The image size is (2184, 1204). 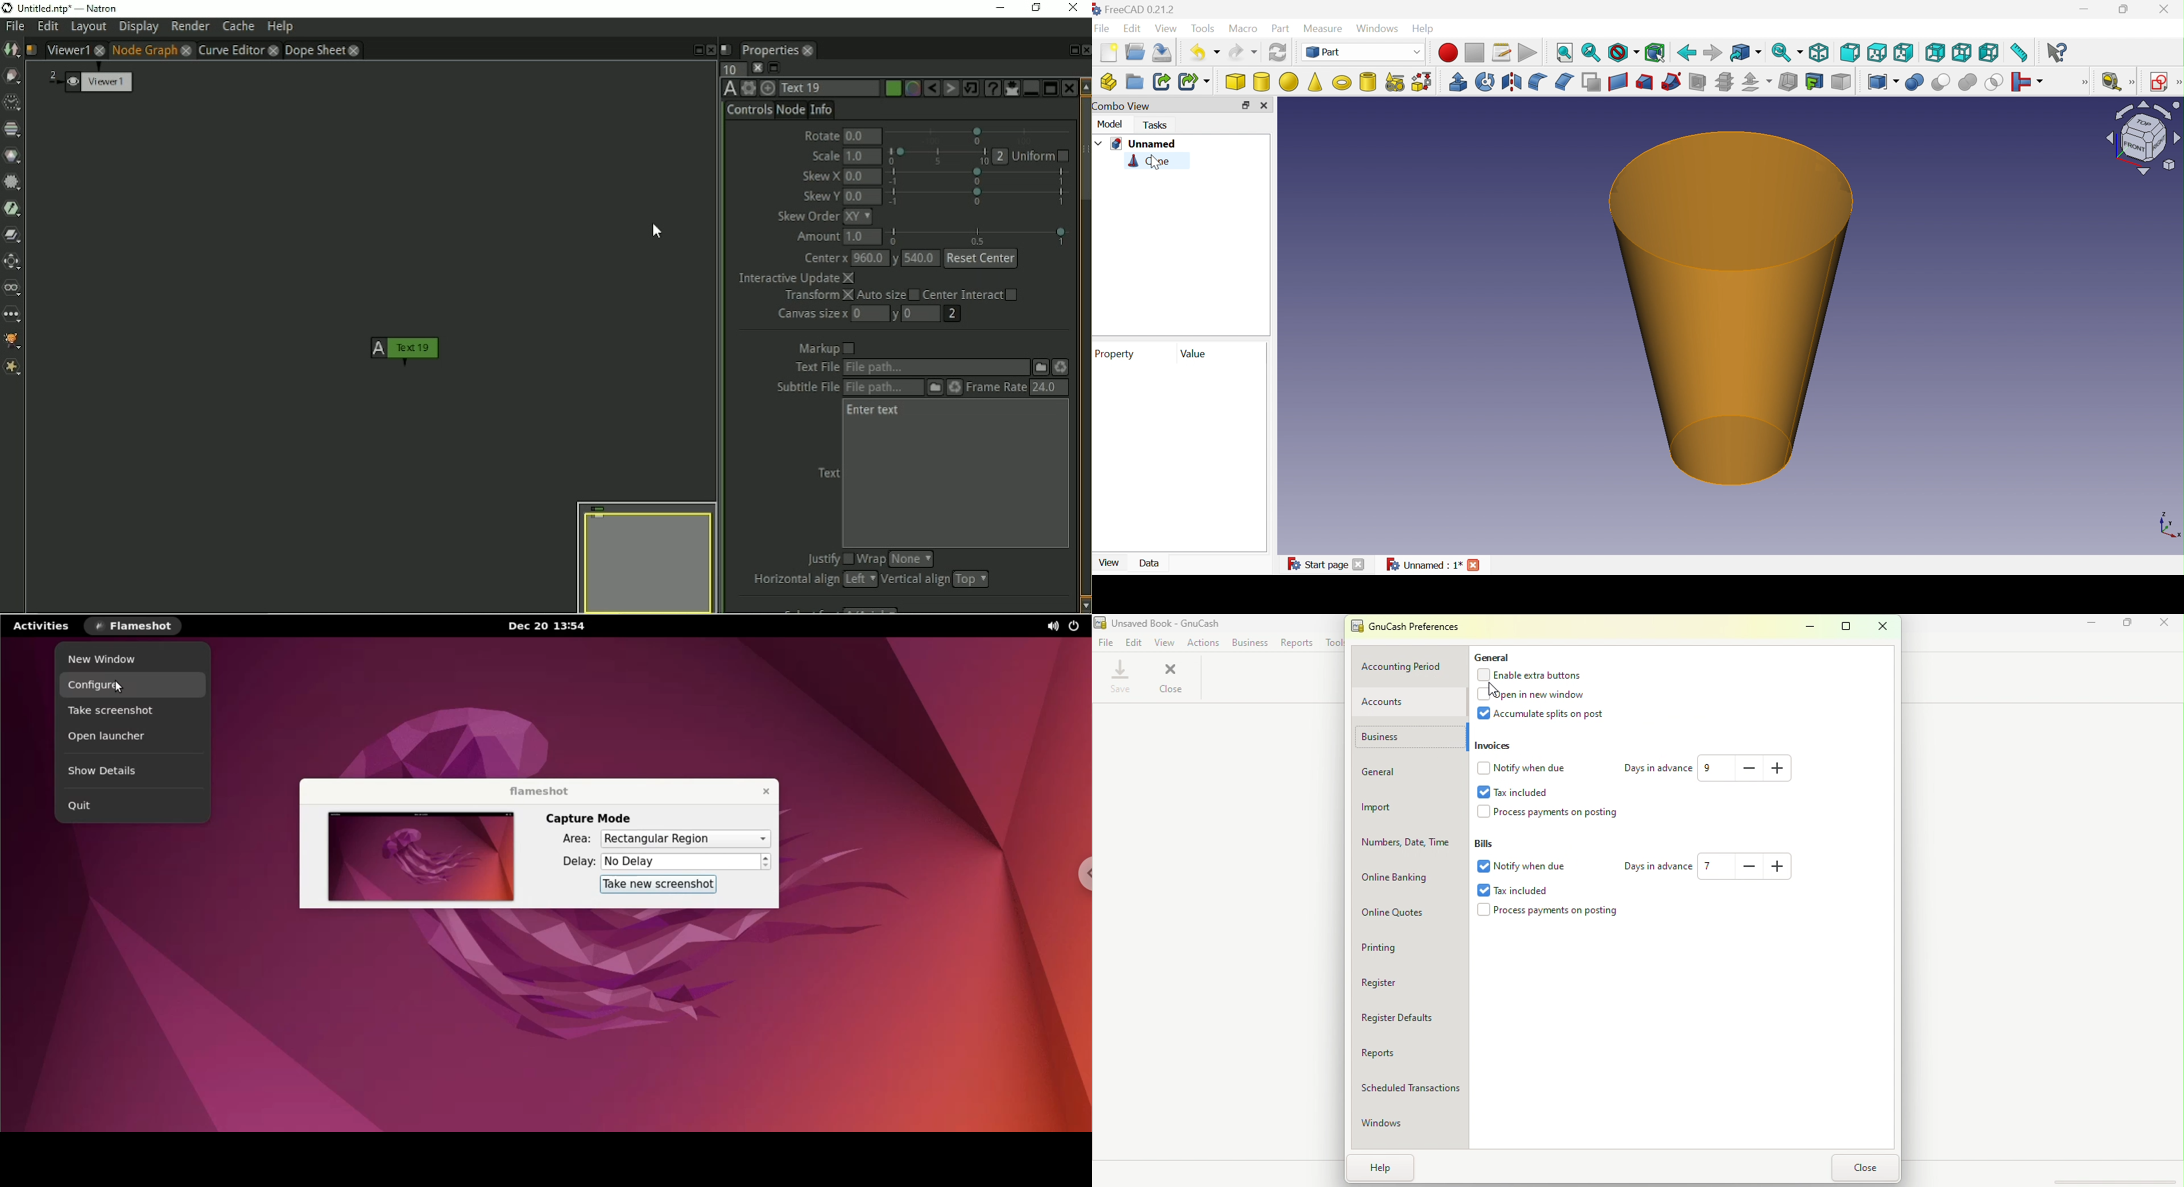 What do you see at coordinates (1524, 891) in the screenshot?
I see `Tax included` at bounding box center [1524, 891].